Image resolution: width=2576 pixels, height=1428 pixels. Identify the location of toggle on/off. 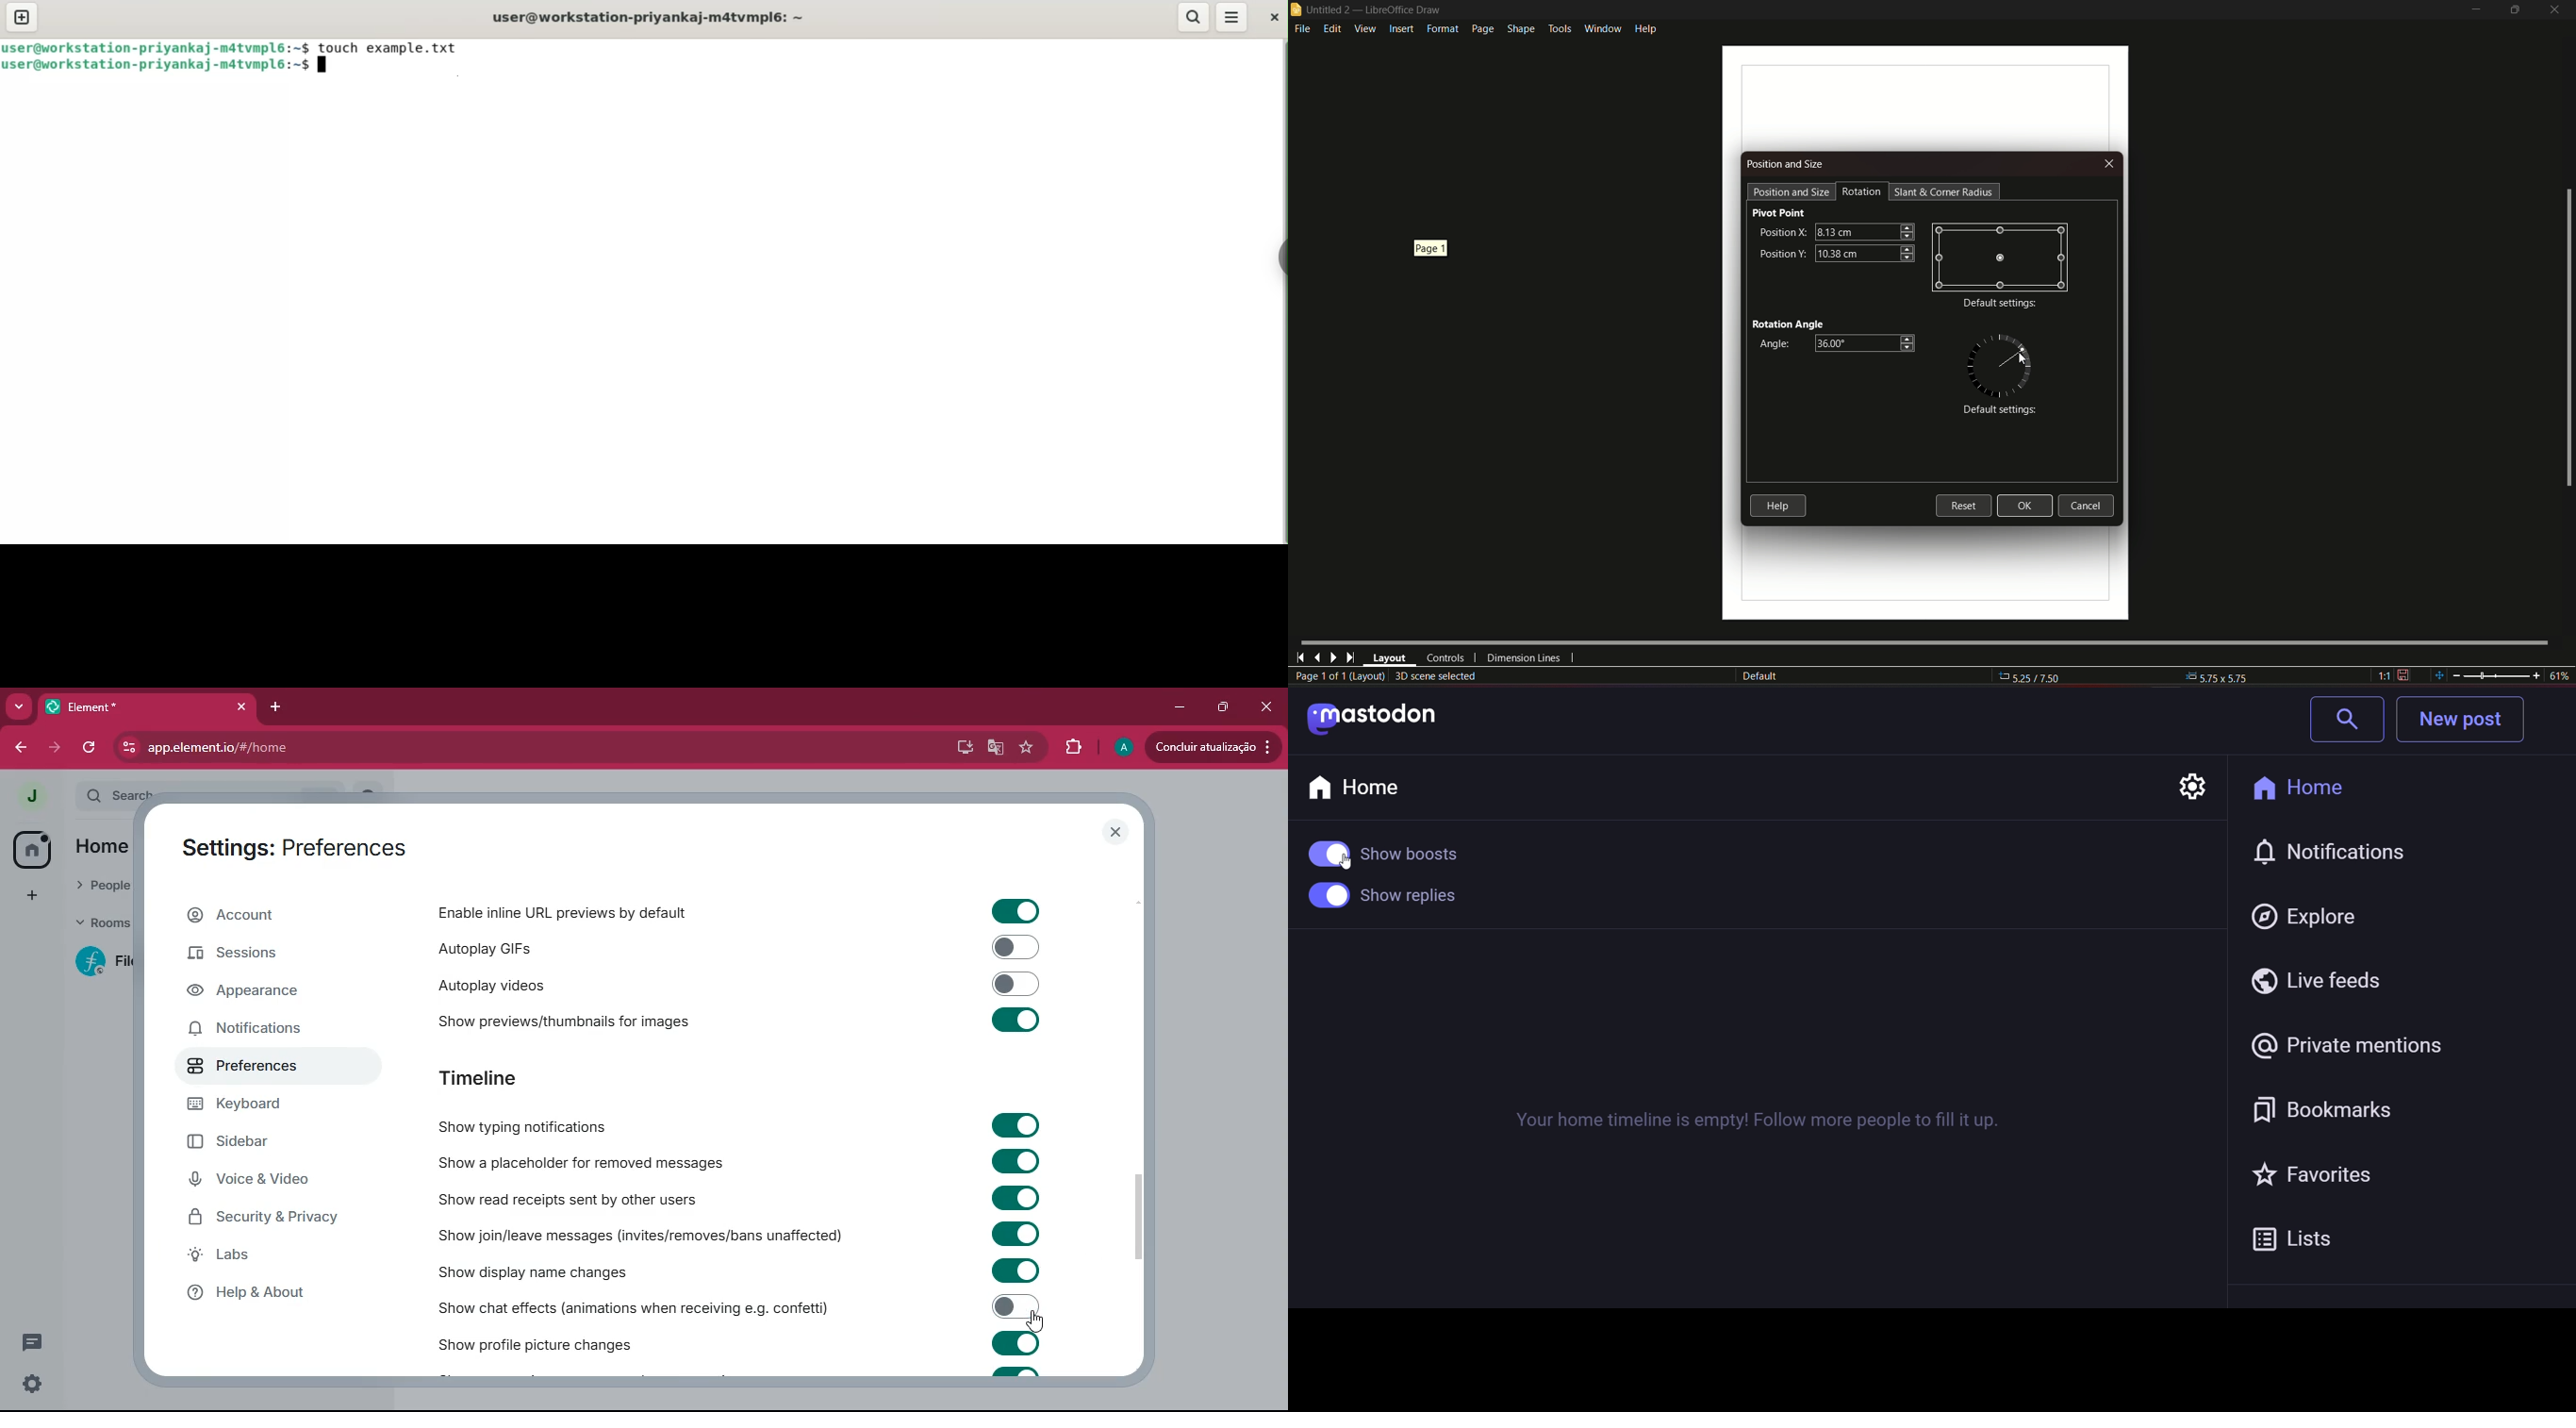
(1016, 1343).